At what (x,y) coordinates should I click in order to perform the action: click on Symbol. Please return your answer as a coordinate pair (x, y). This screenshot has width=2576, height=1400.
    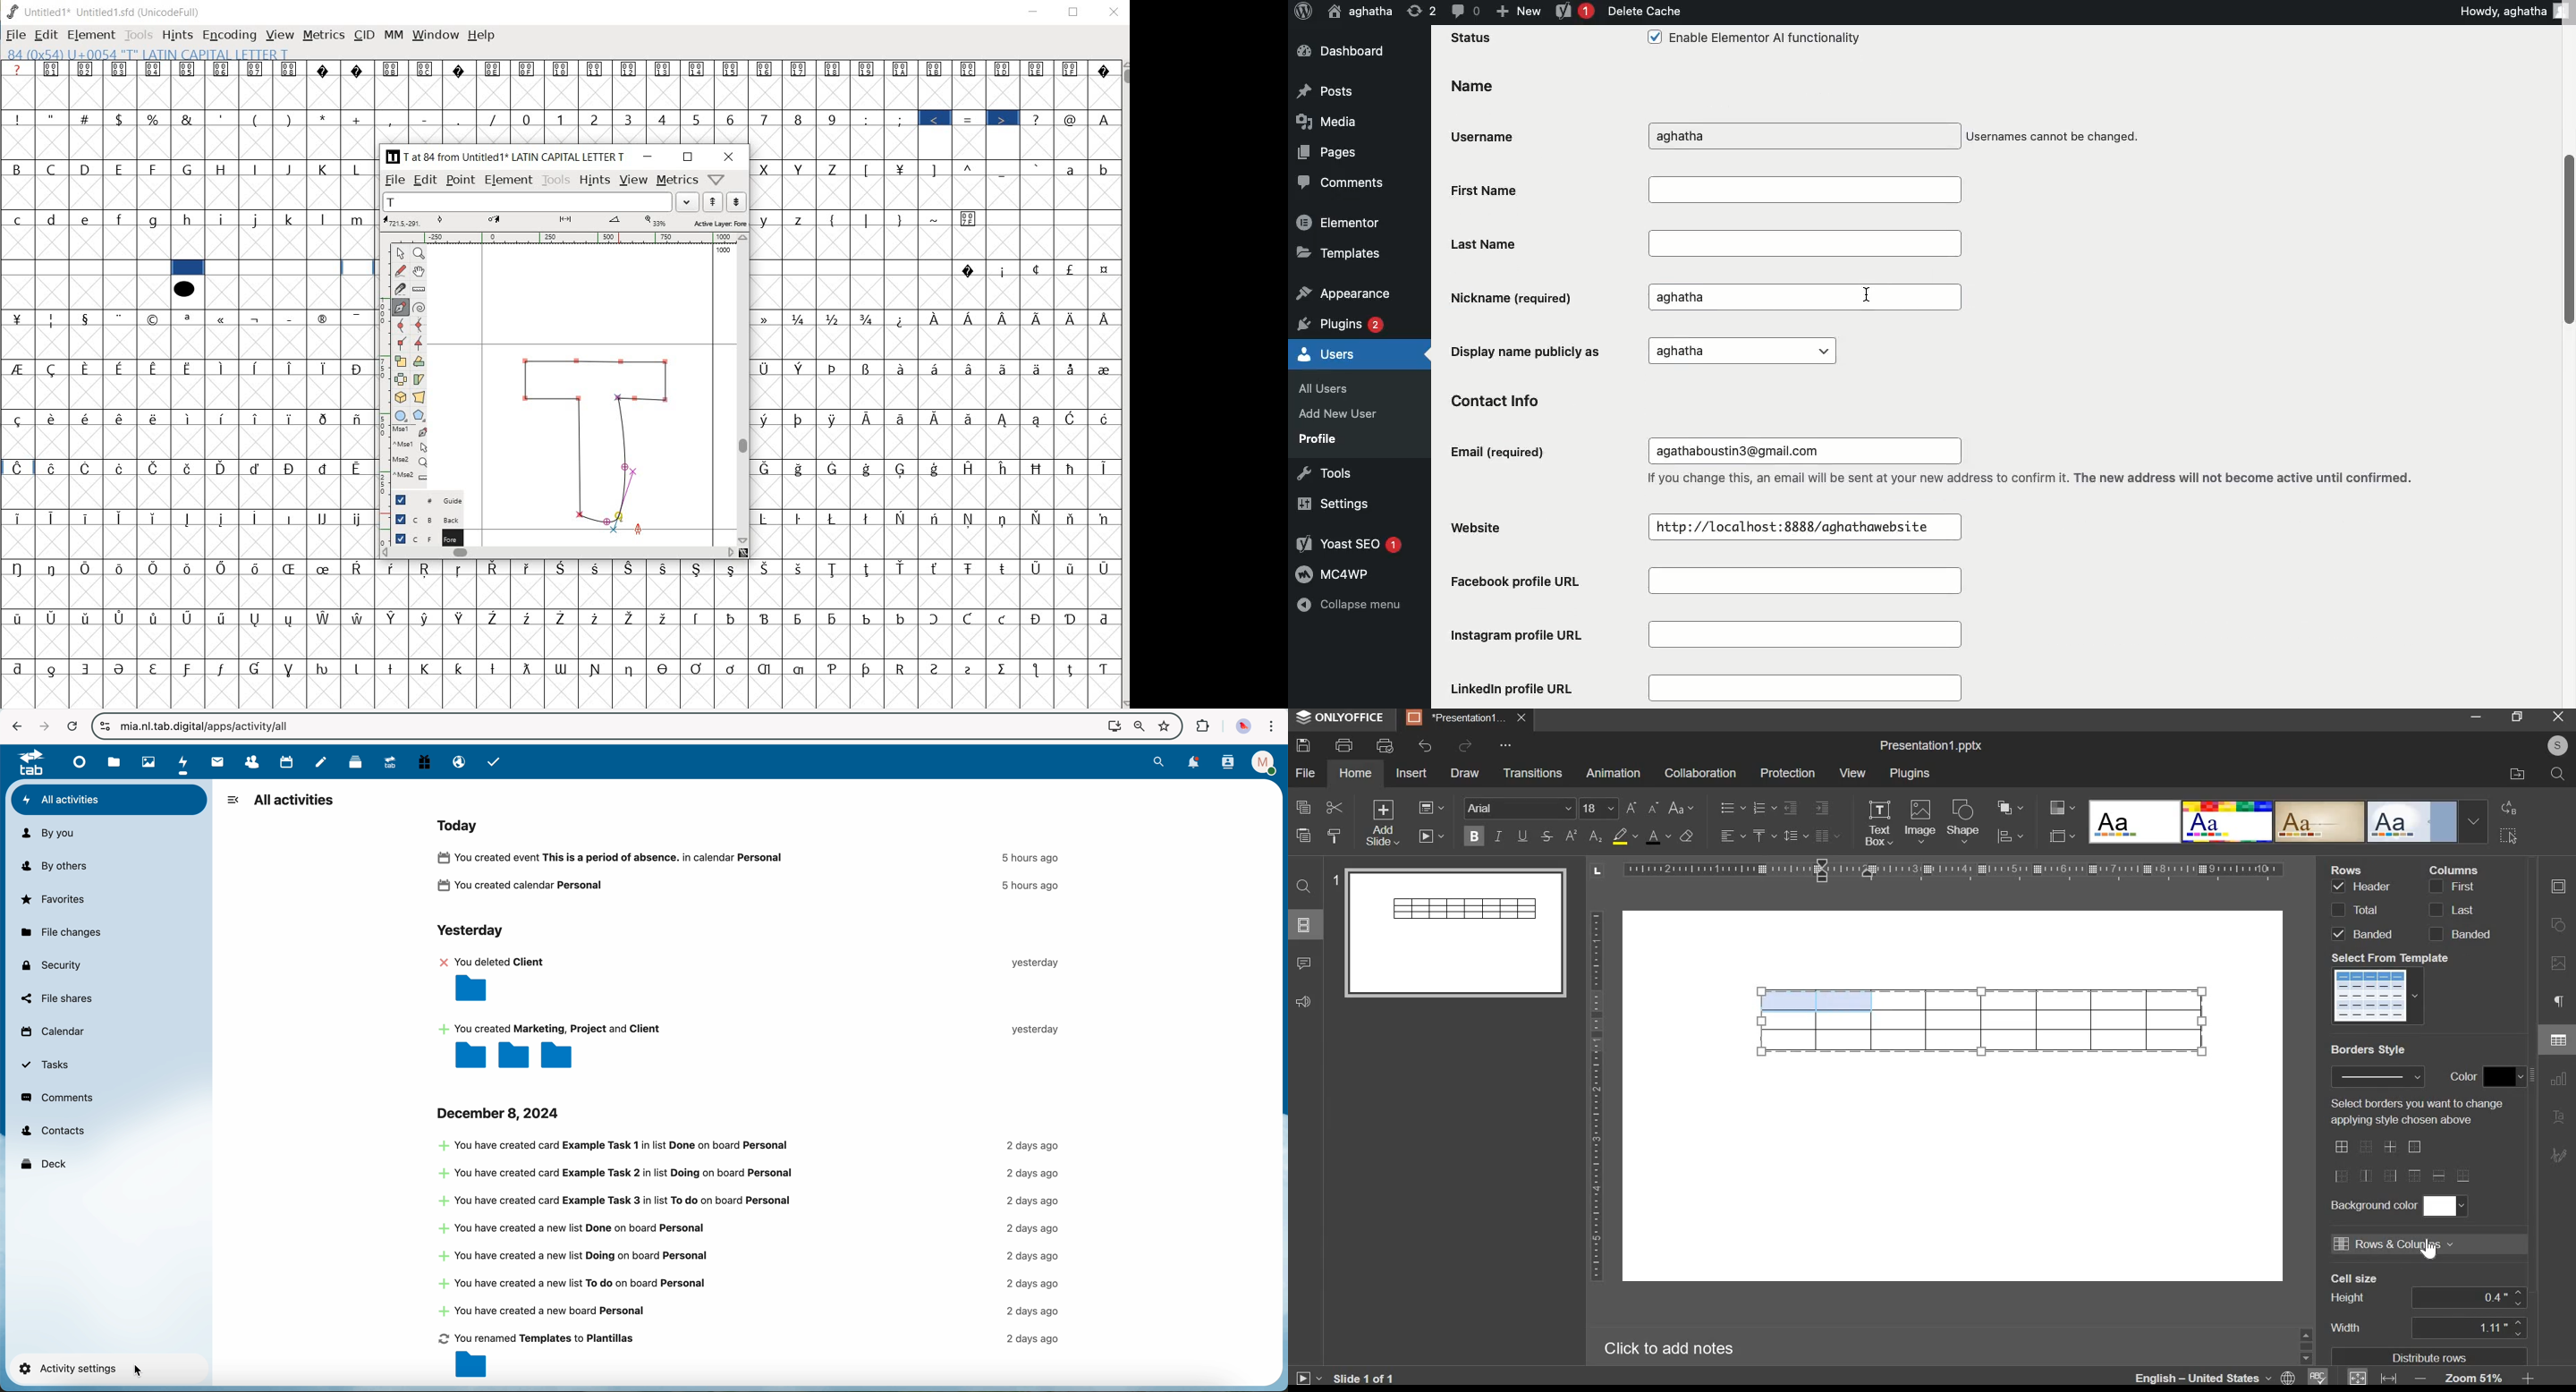
    Looking at the image, I should click on (937, 69).